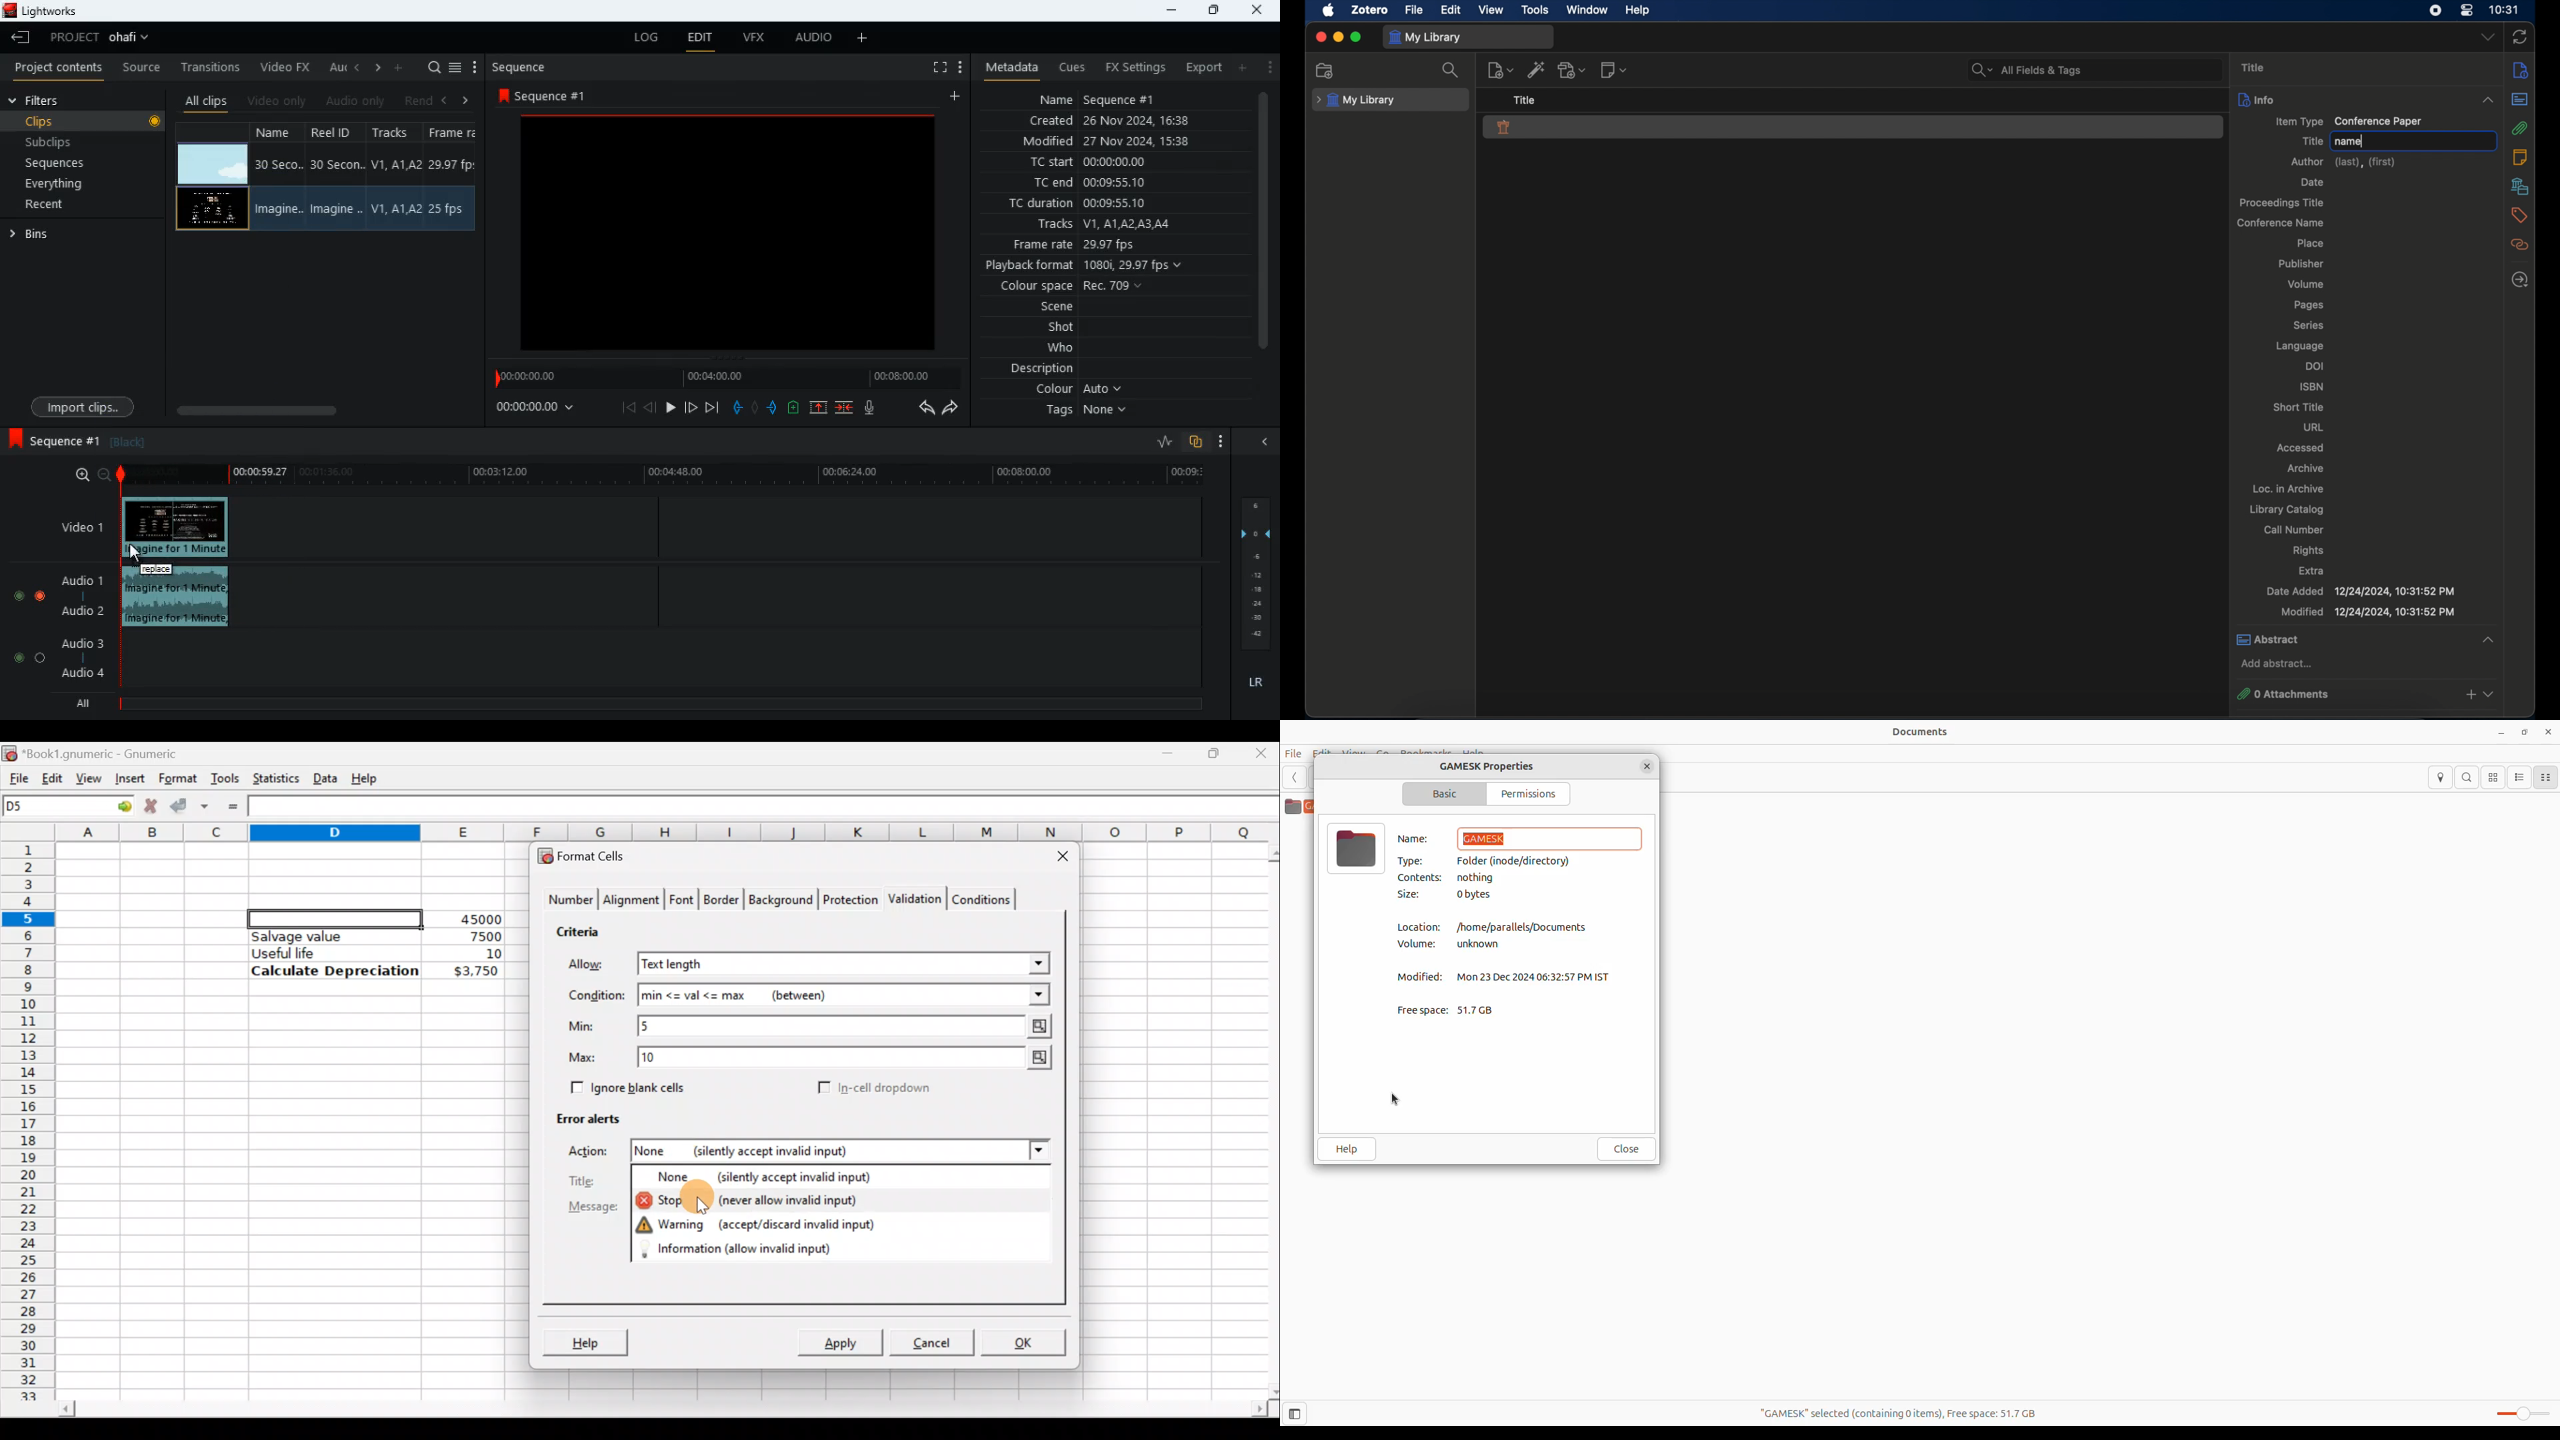 Image resolution: width=2576 pixels, height=1456 pixels. What do you see at coordinates (2309, 325) in the screenshot?
I see `series` at bounding box center [2309, 325].